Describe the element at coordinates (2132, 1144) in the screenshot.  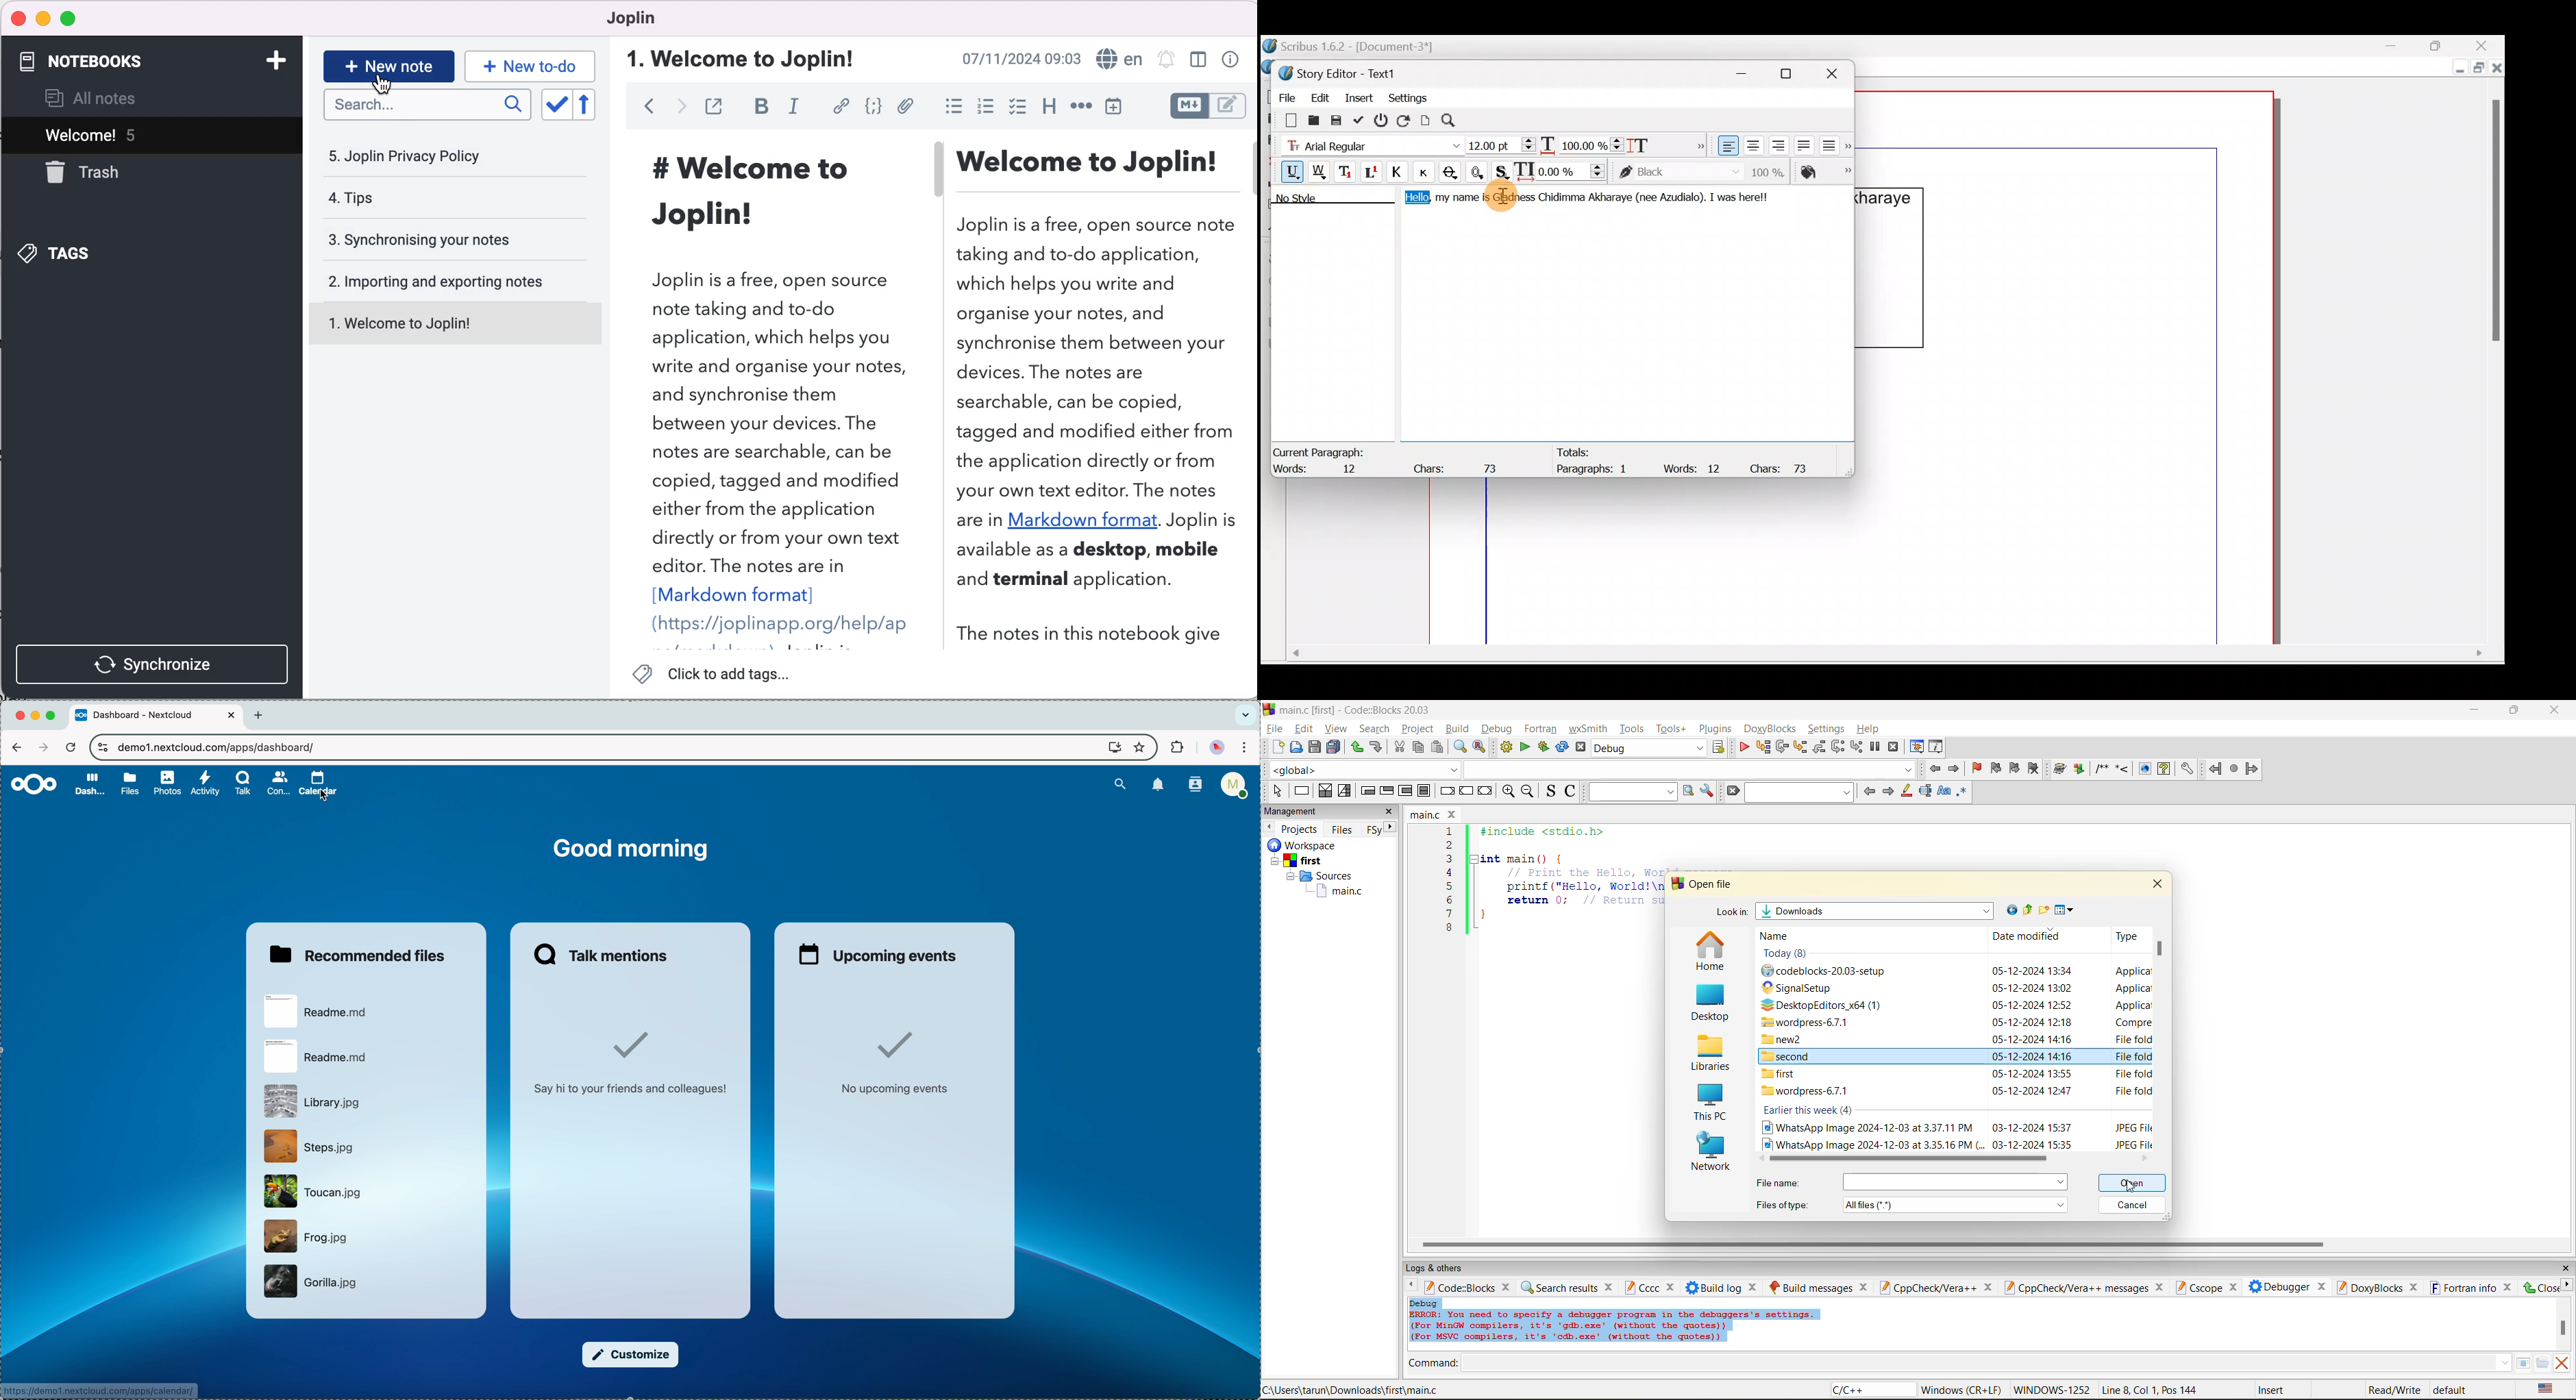
I see `type` at that location.